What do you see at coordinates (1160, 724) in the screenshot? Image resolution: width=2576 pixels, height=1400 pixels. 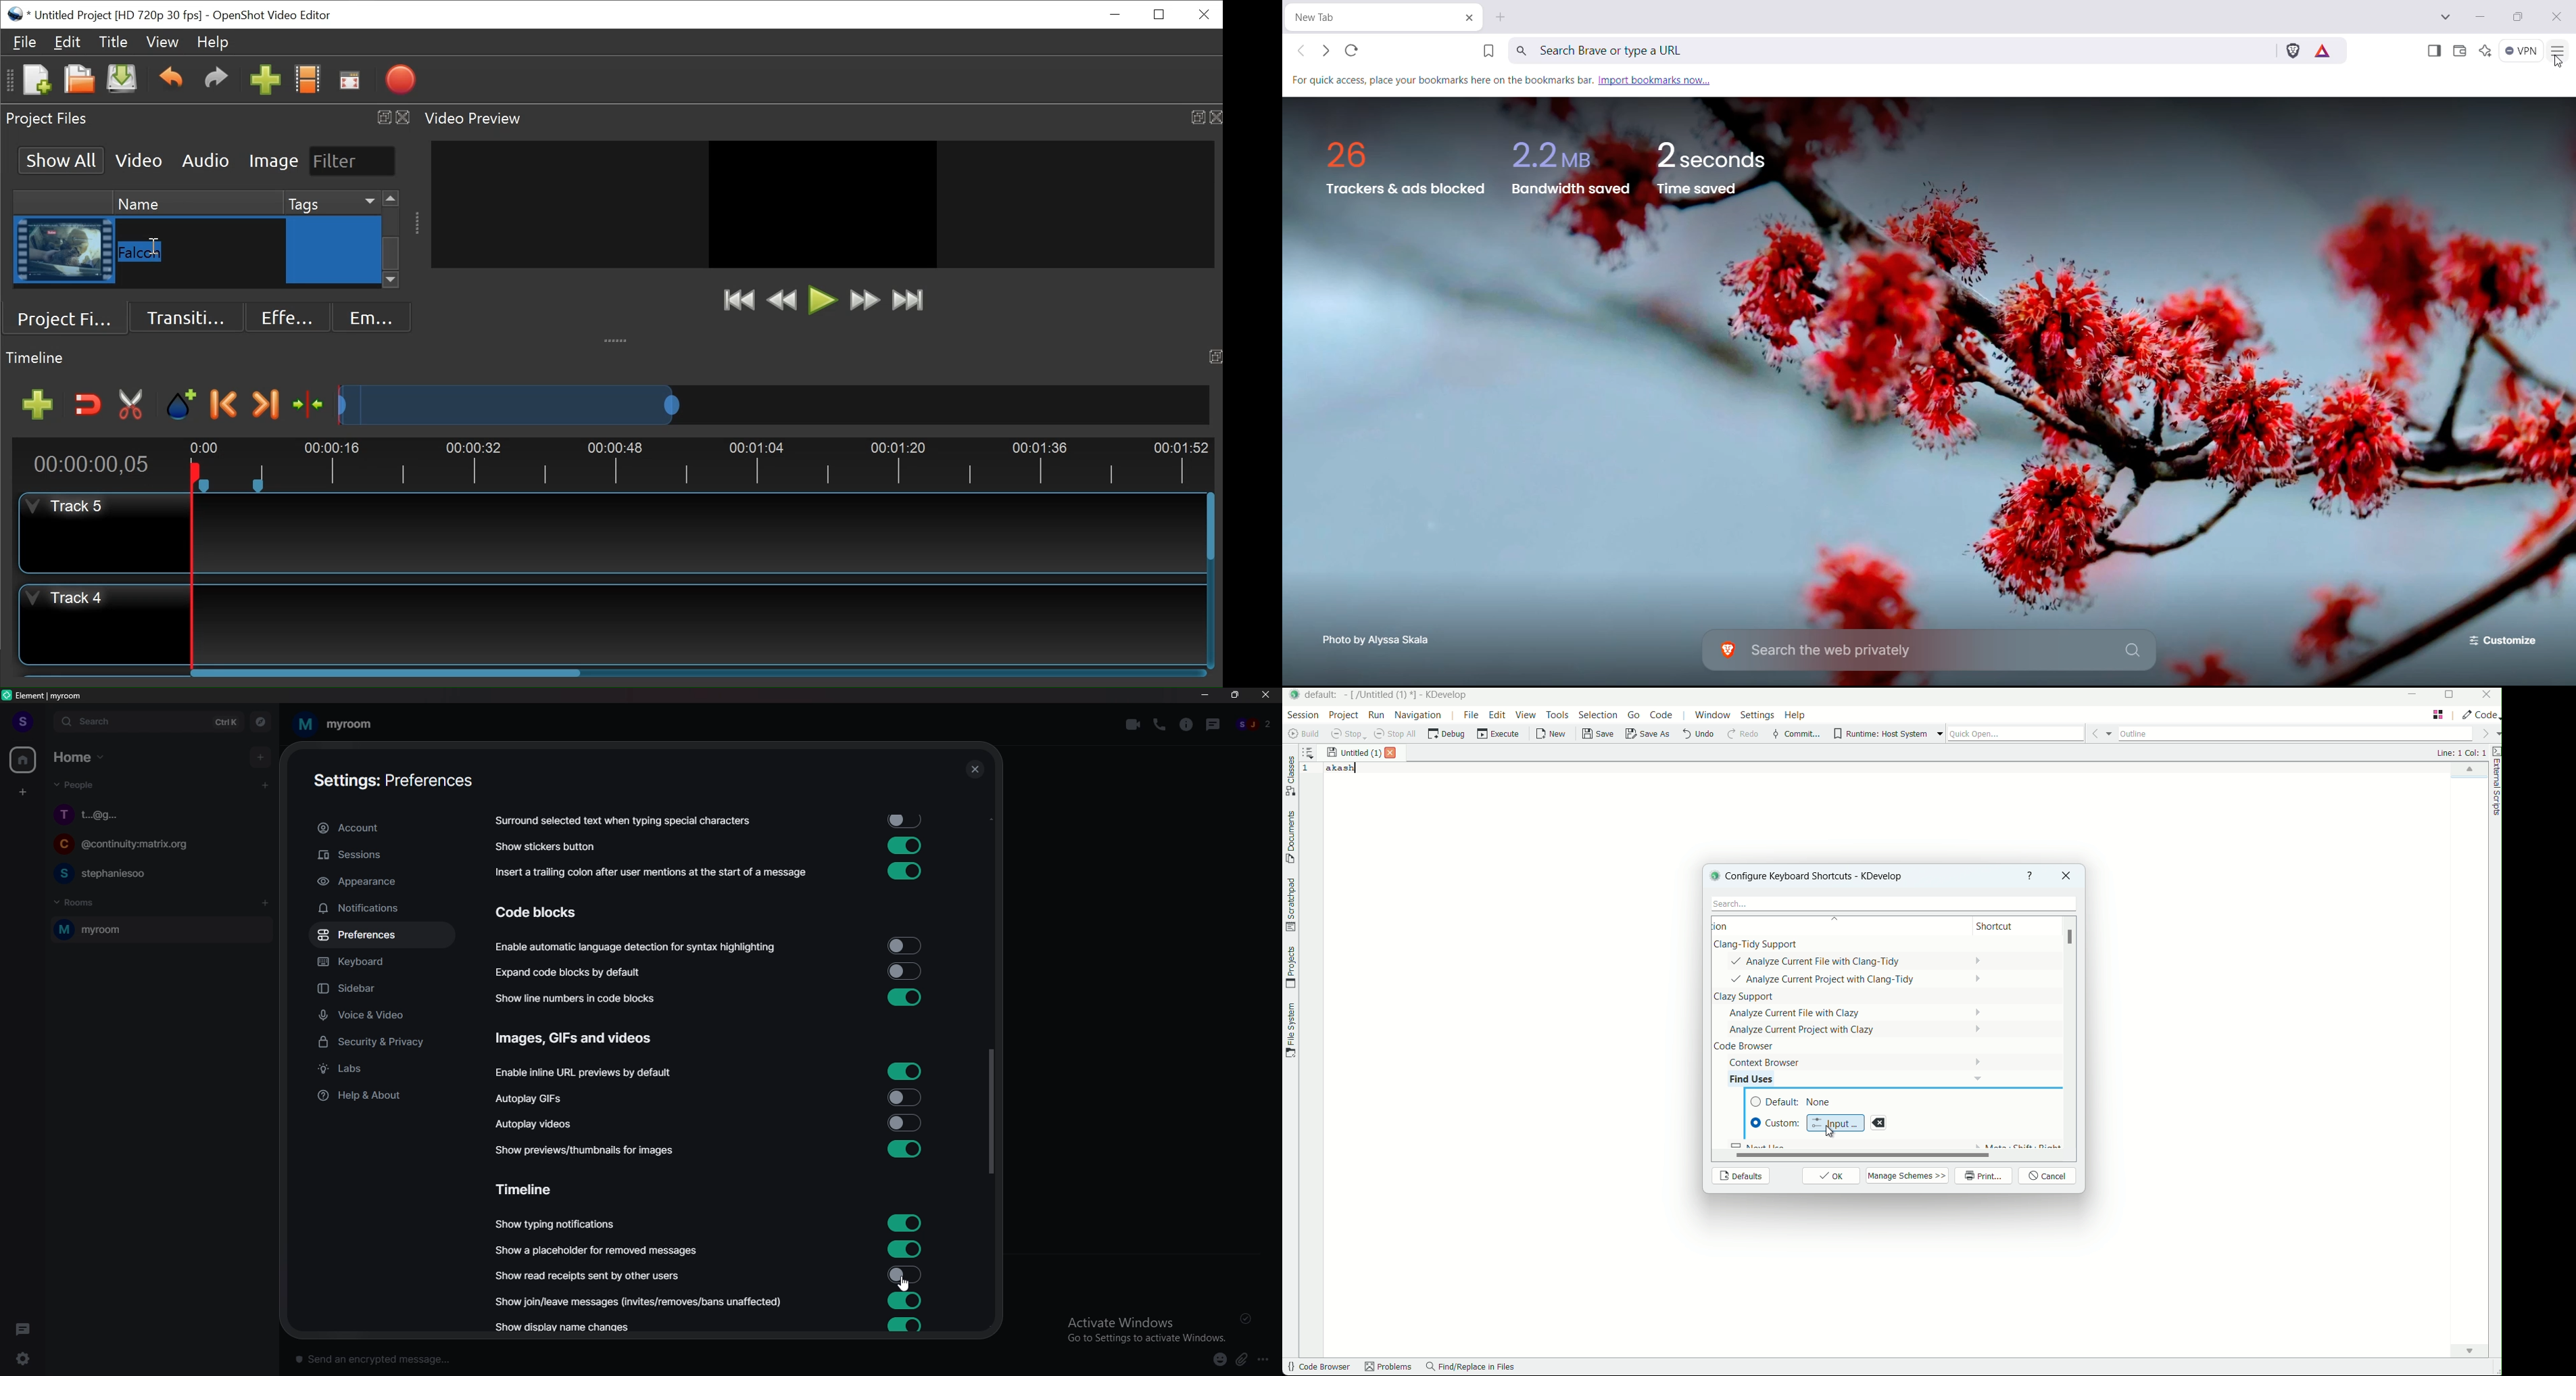 I see `voice call` at bounding box center [1160, 724].